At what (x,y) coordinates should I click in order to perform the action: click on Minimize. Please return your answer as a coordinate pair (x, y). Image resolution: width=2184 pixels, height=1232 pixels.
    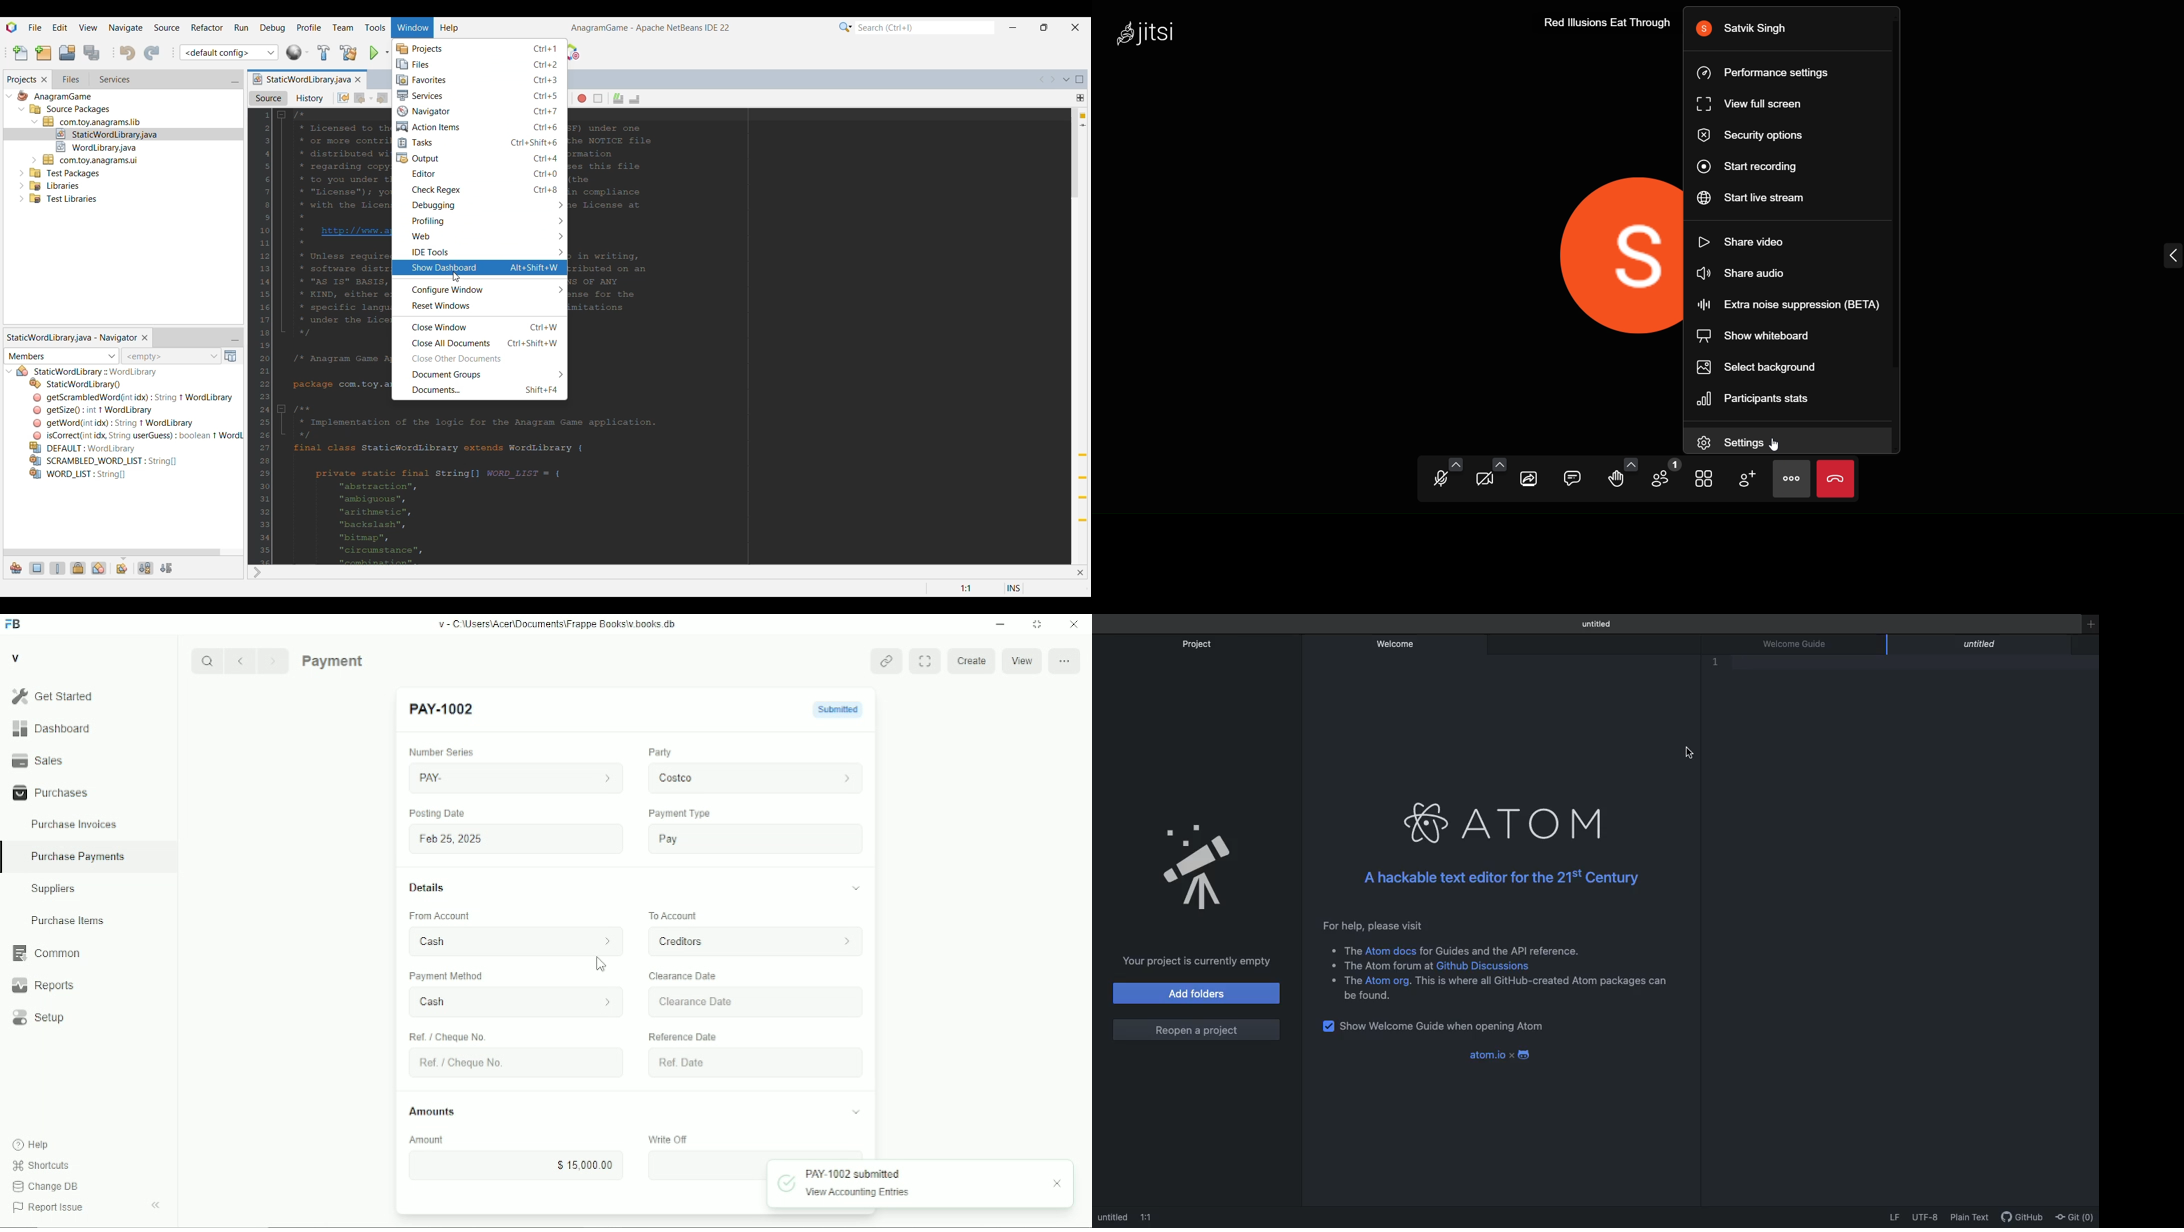
    Looking at the image, I should click on (1000, 624).